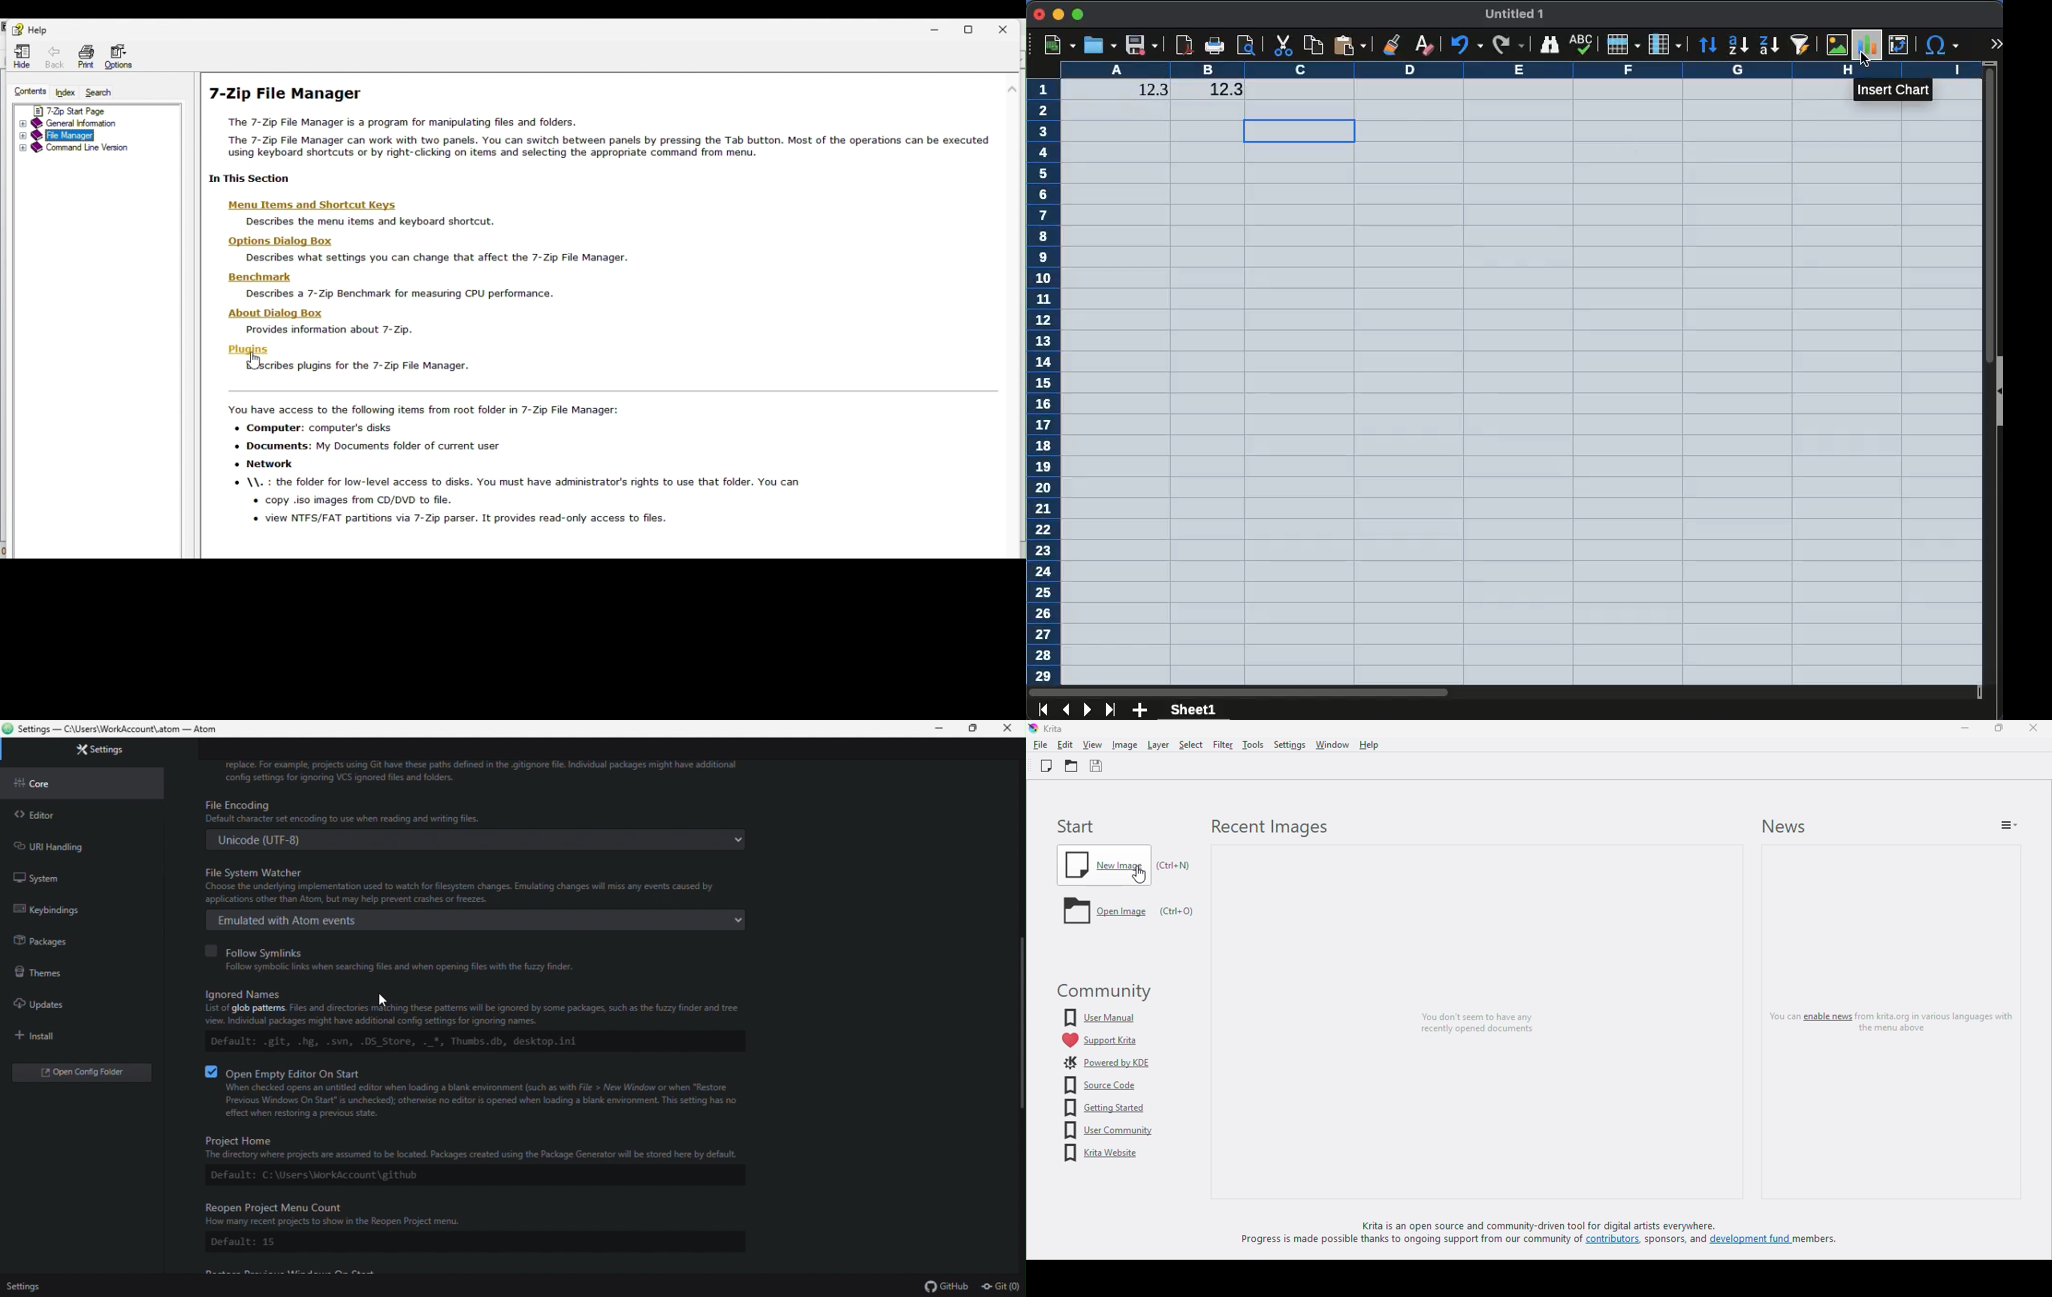 This screenshot has height=1316, width=2072. I want to click on descending, so click(1769, 46).